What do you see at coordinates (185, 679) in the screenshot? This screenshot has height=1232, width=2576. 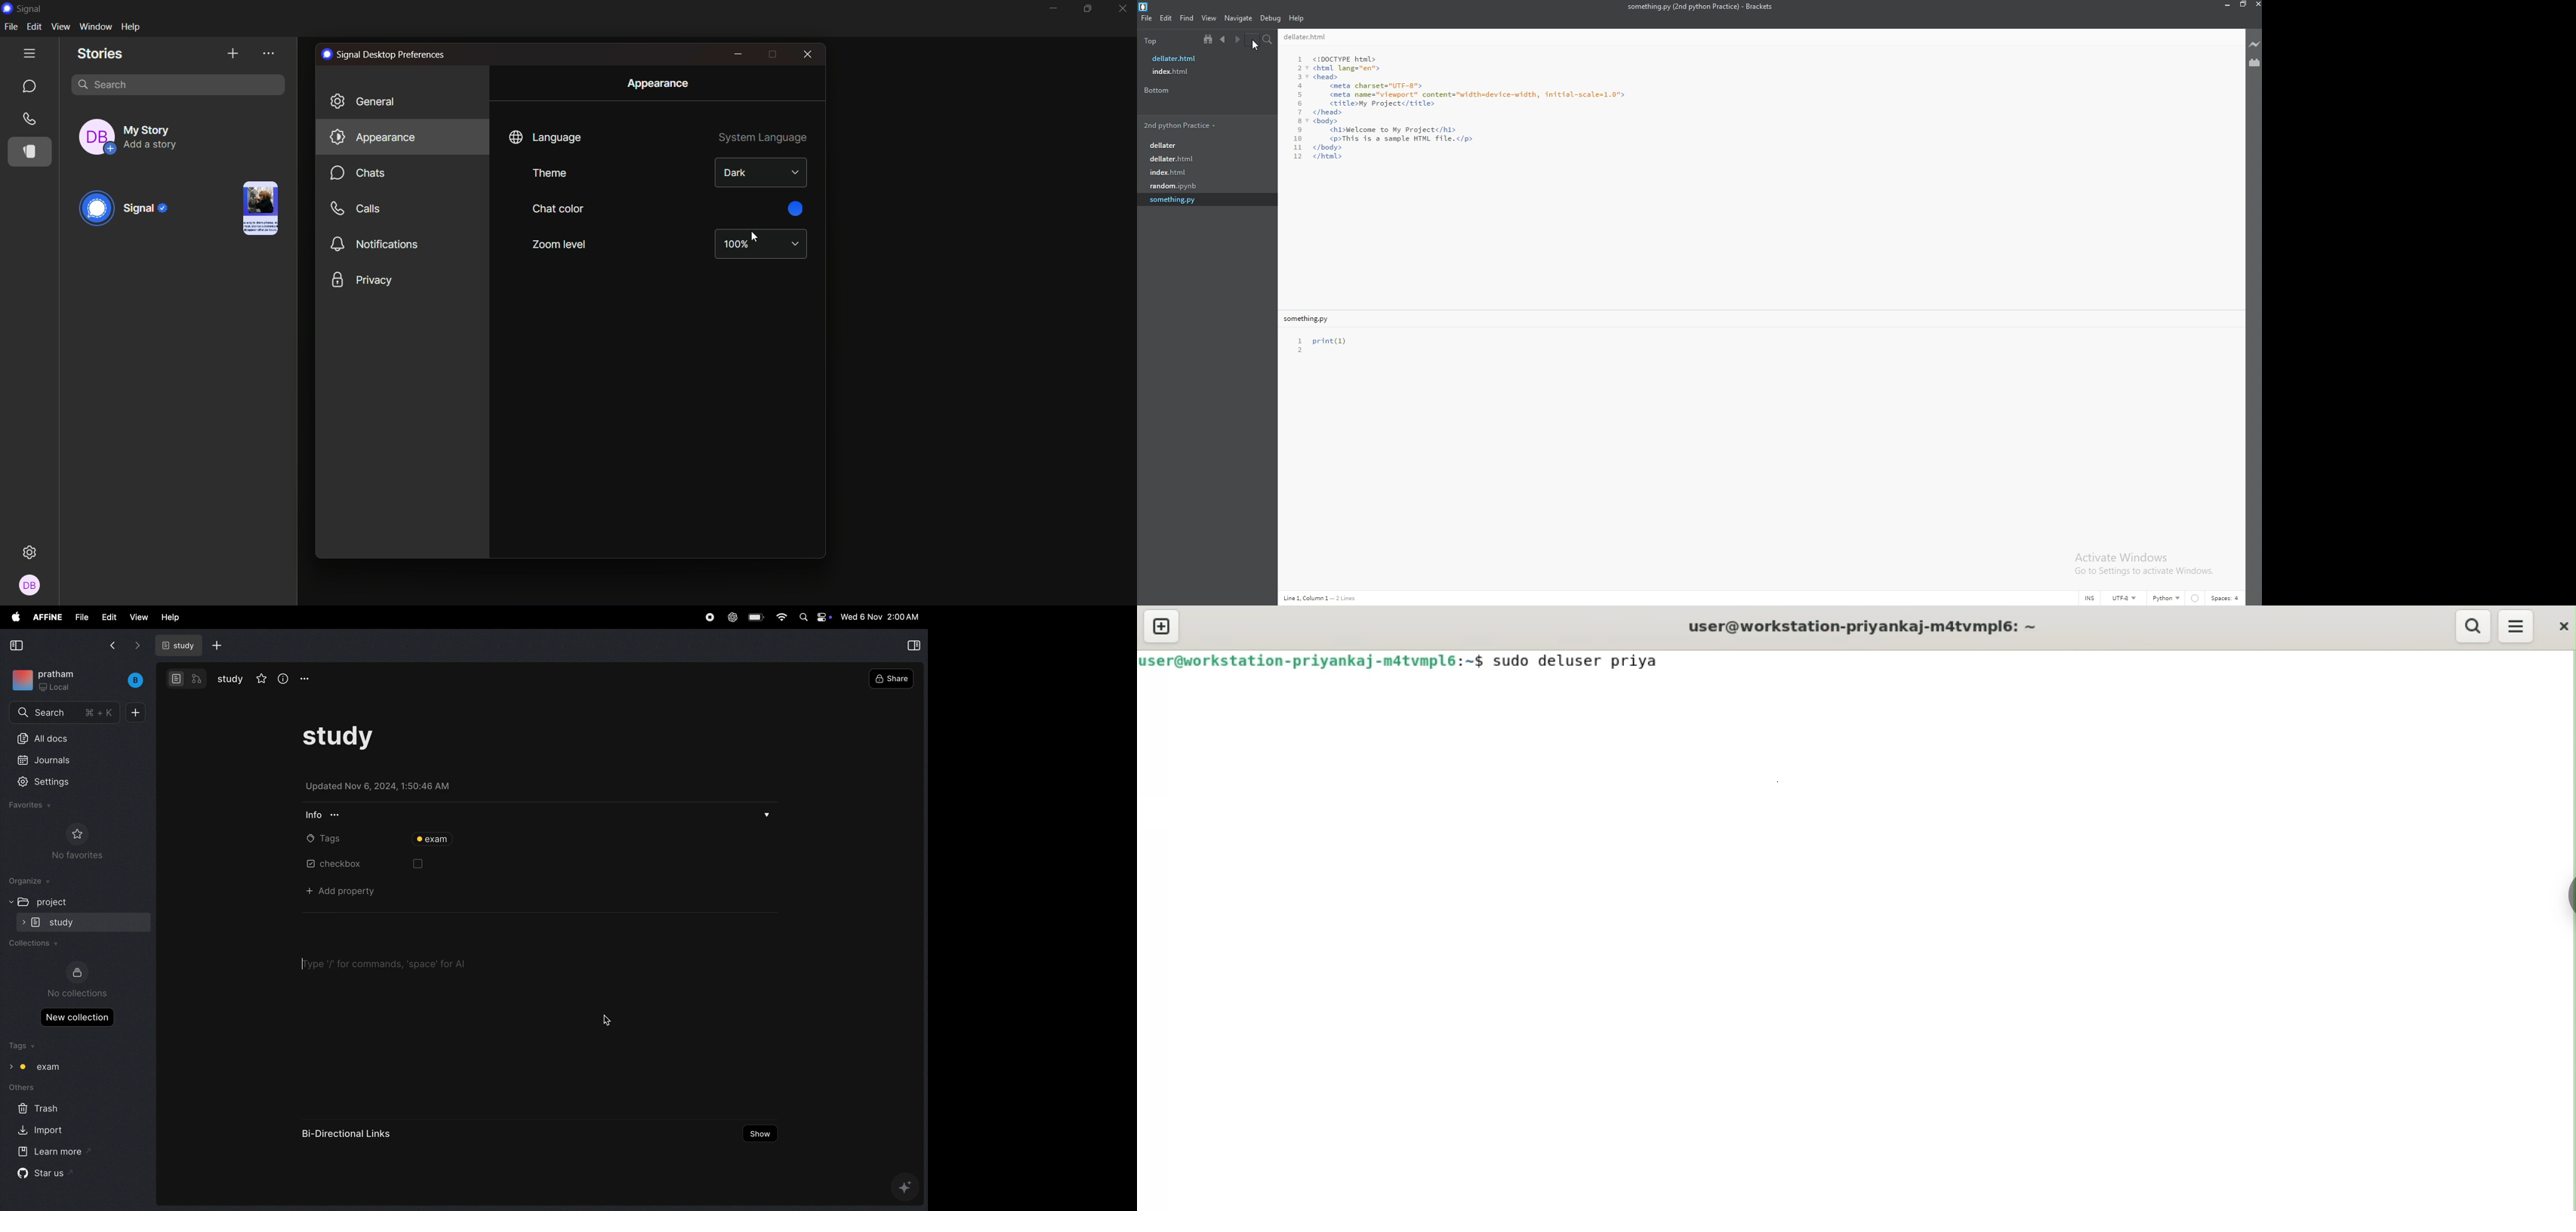 I see `modes` at bounding box center [185, 679].